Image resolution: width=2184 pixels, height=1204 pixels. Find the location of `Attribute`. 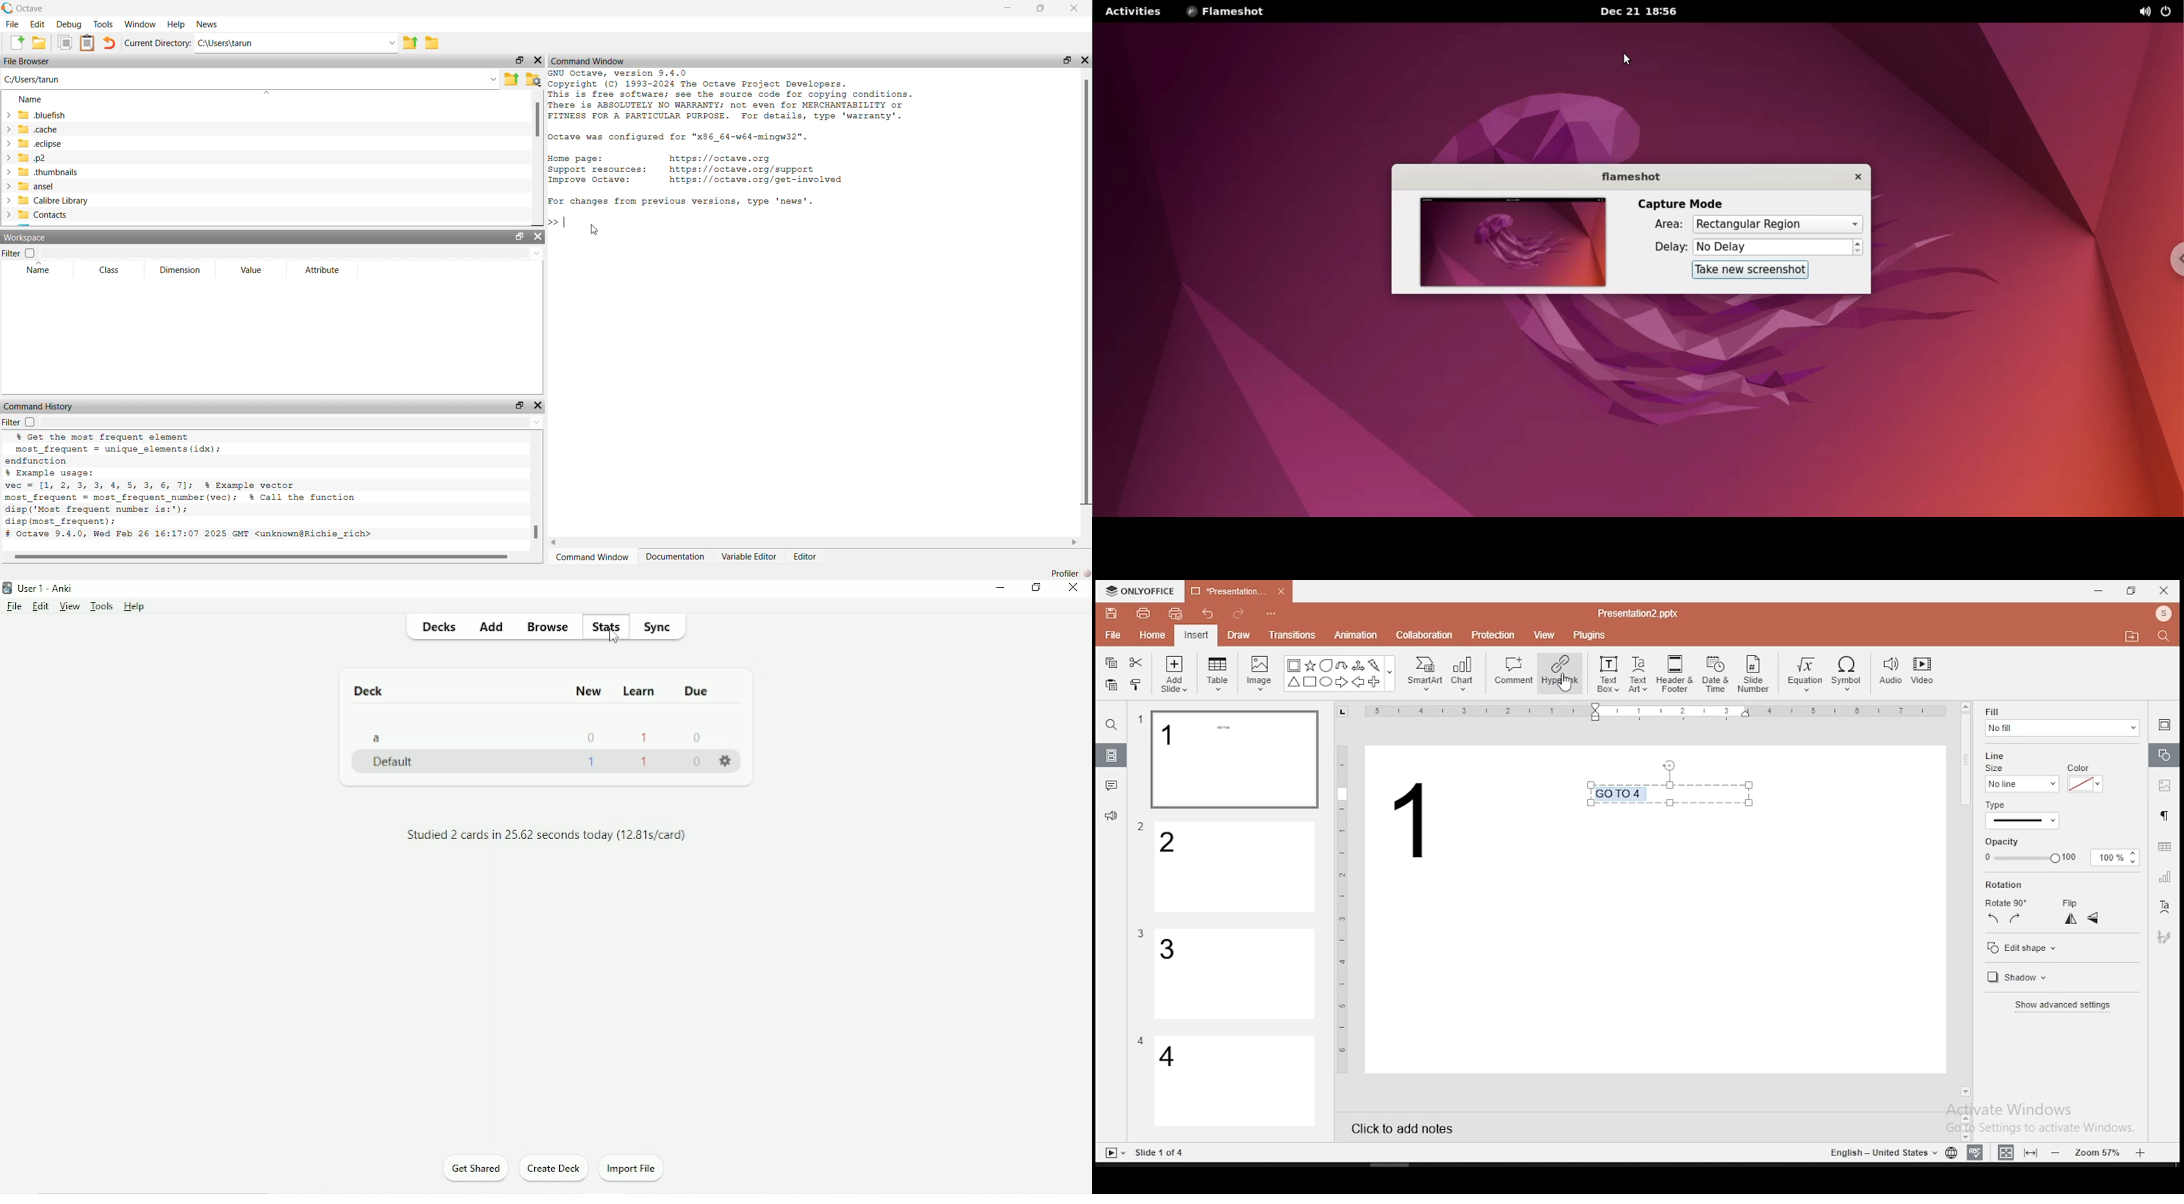

Attribute is located at coordinates (322, 270).